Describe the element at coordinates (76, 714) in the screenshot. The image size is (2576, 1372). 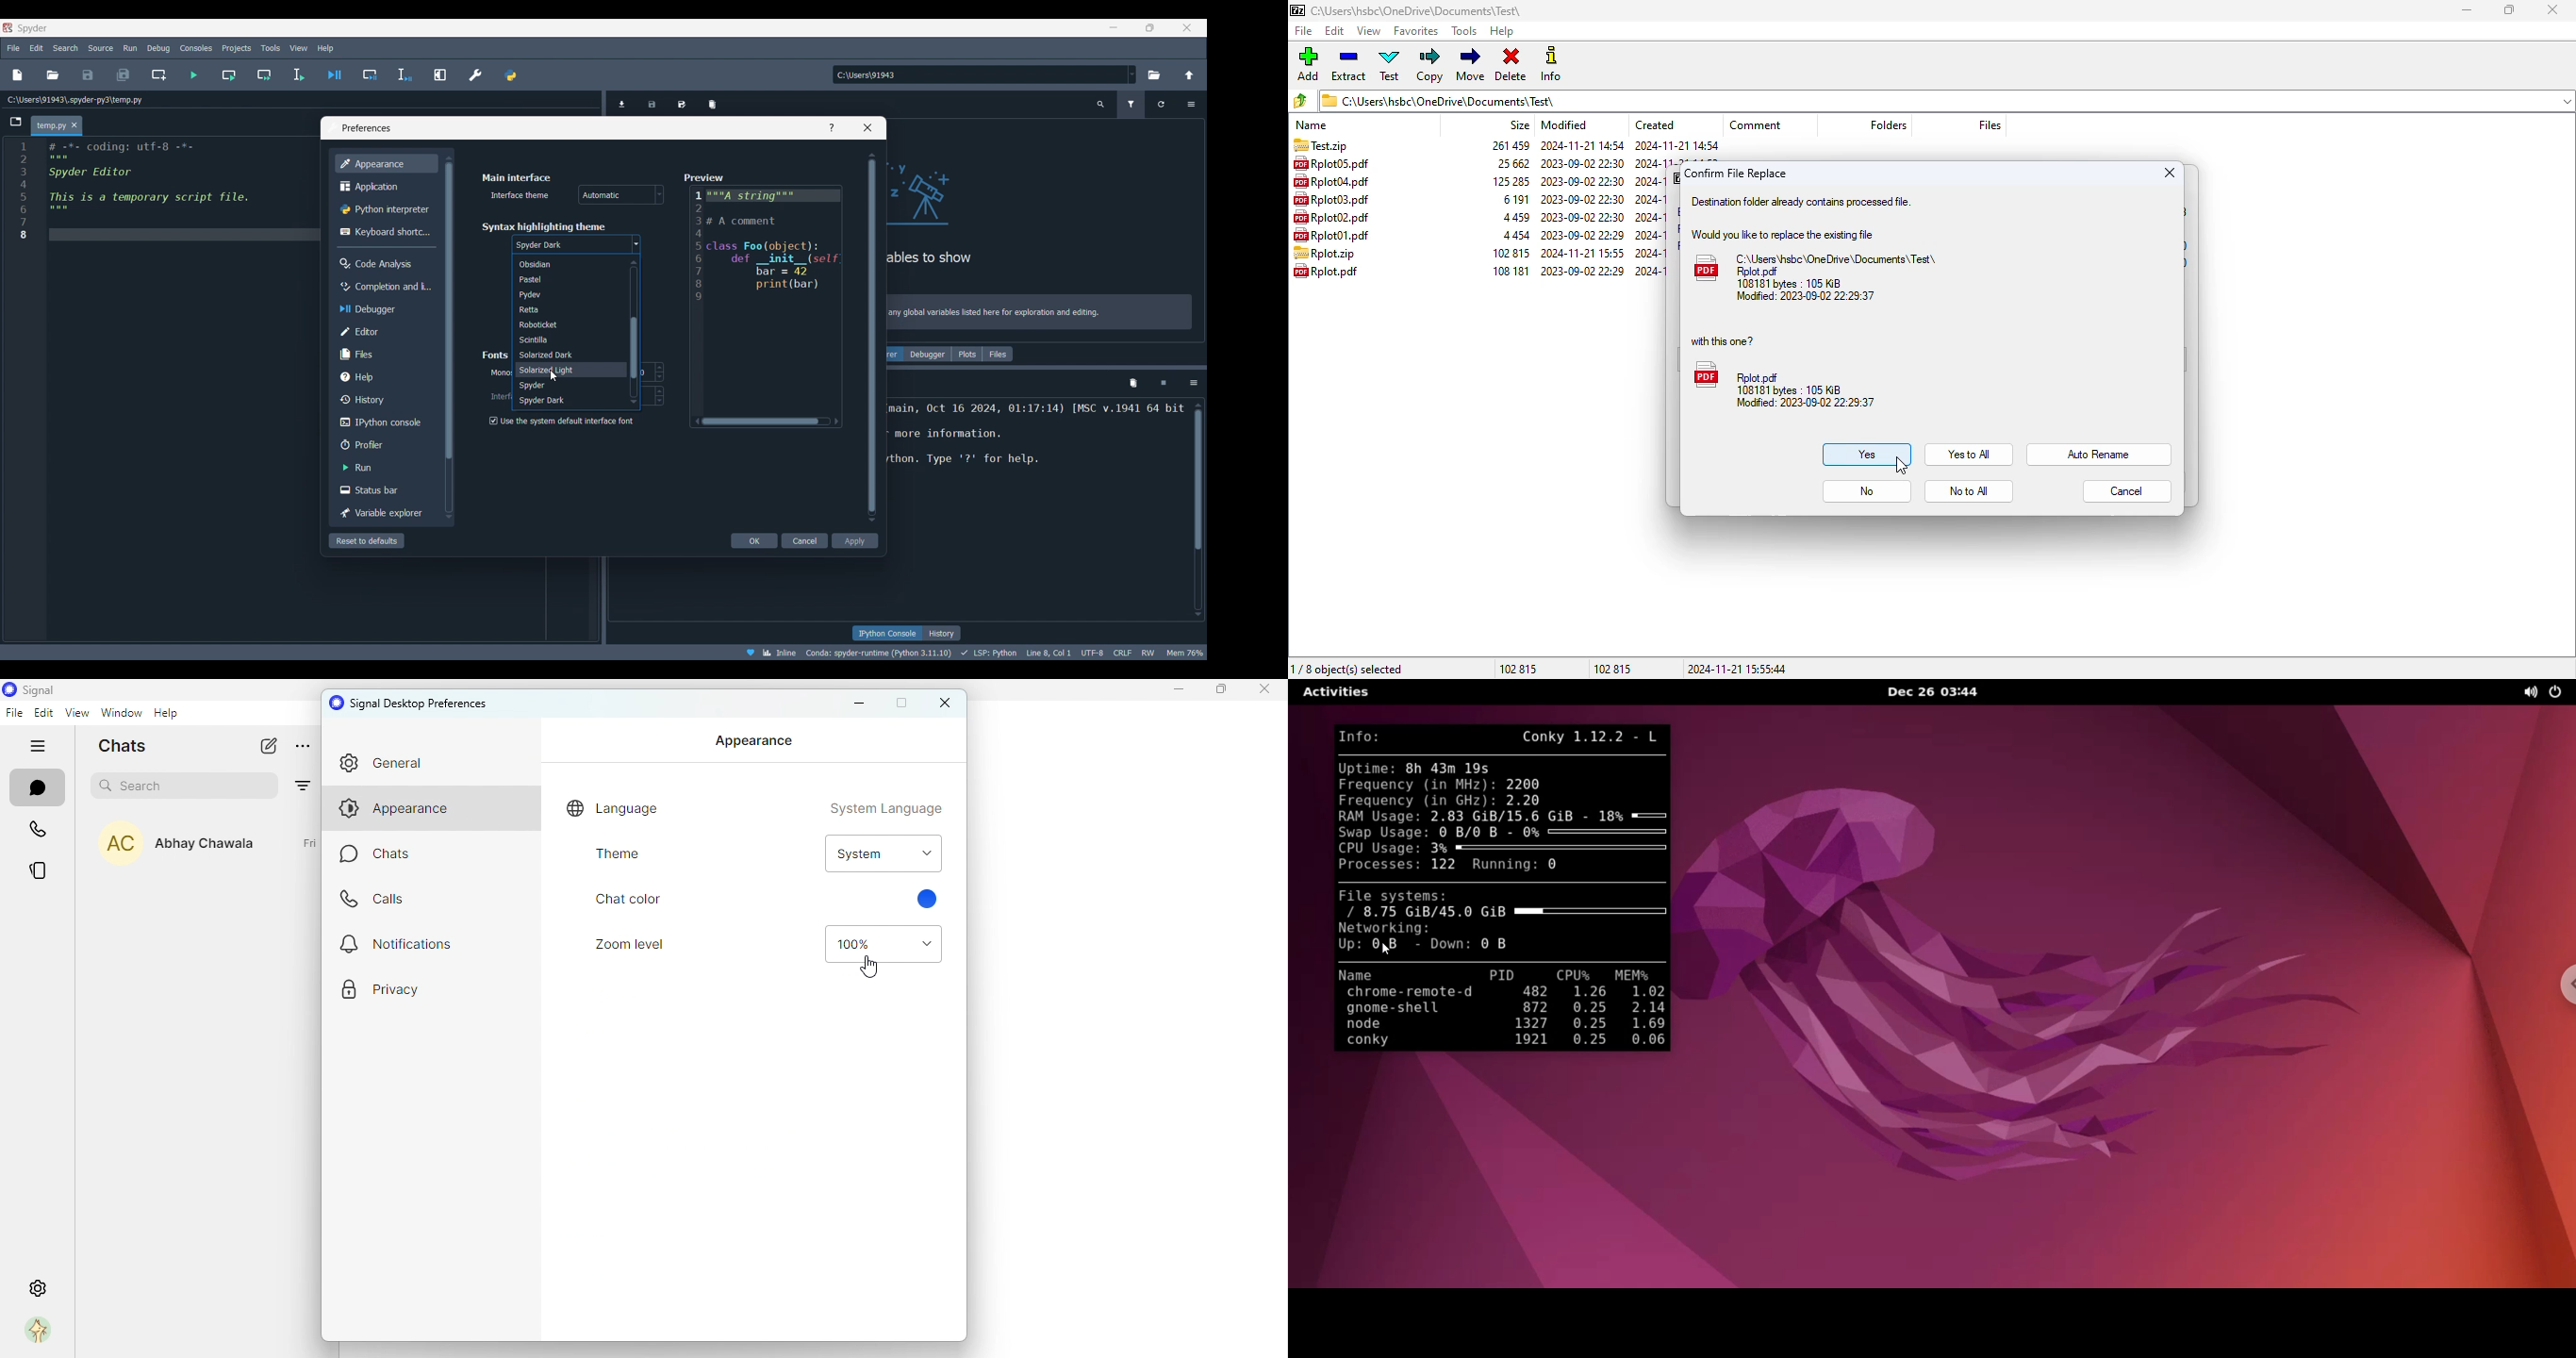
I see `view` at that location.